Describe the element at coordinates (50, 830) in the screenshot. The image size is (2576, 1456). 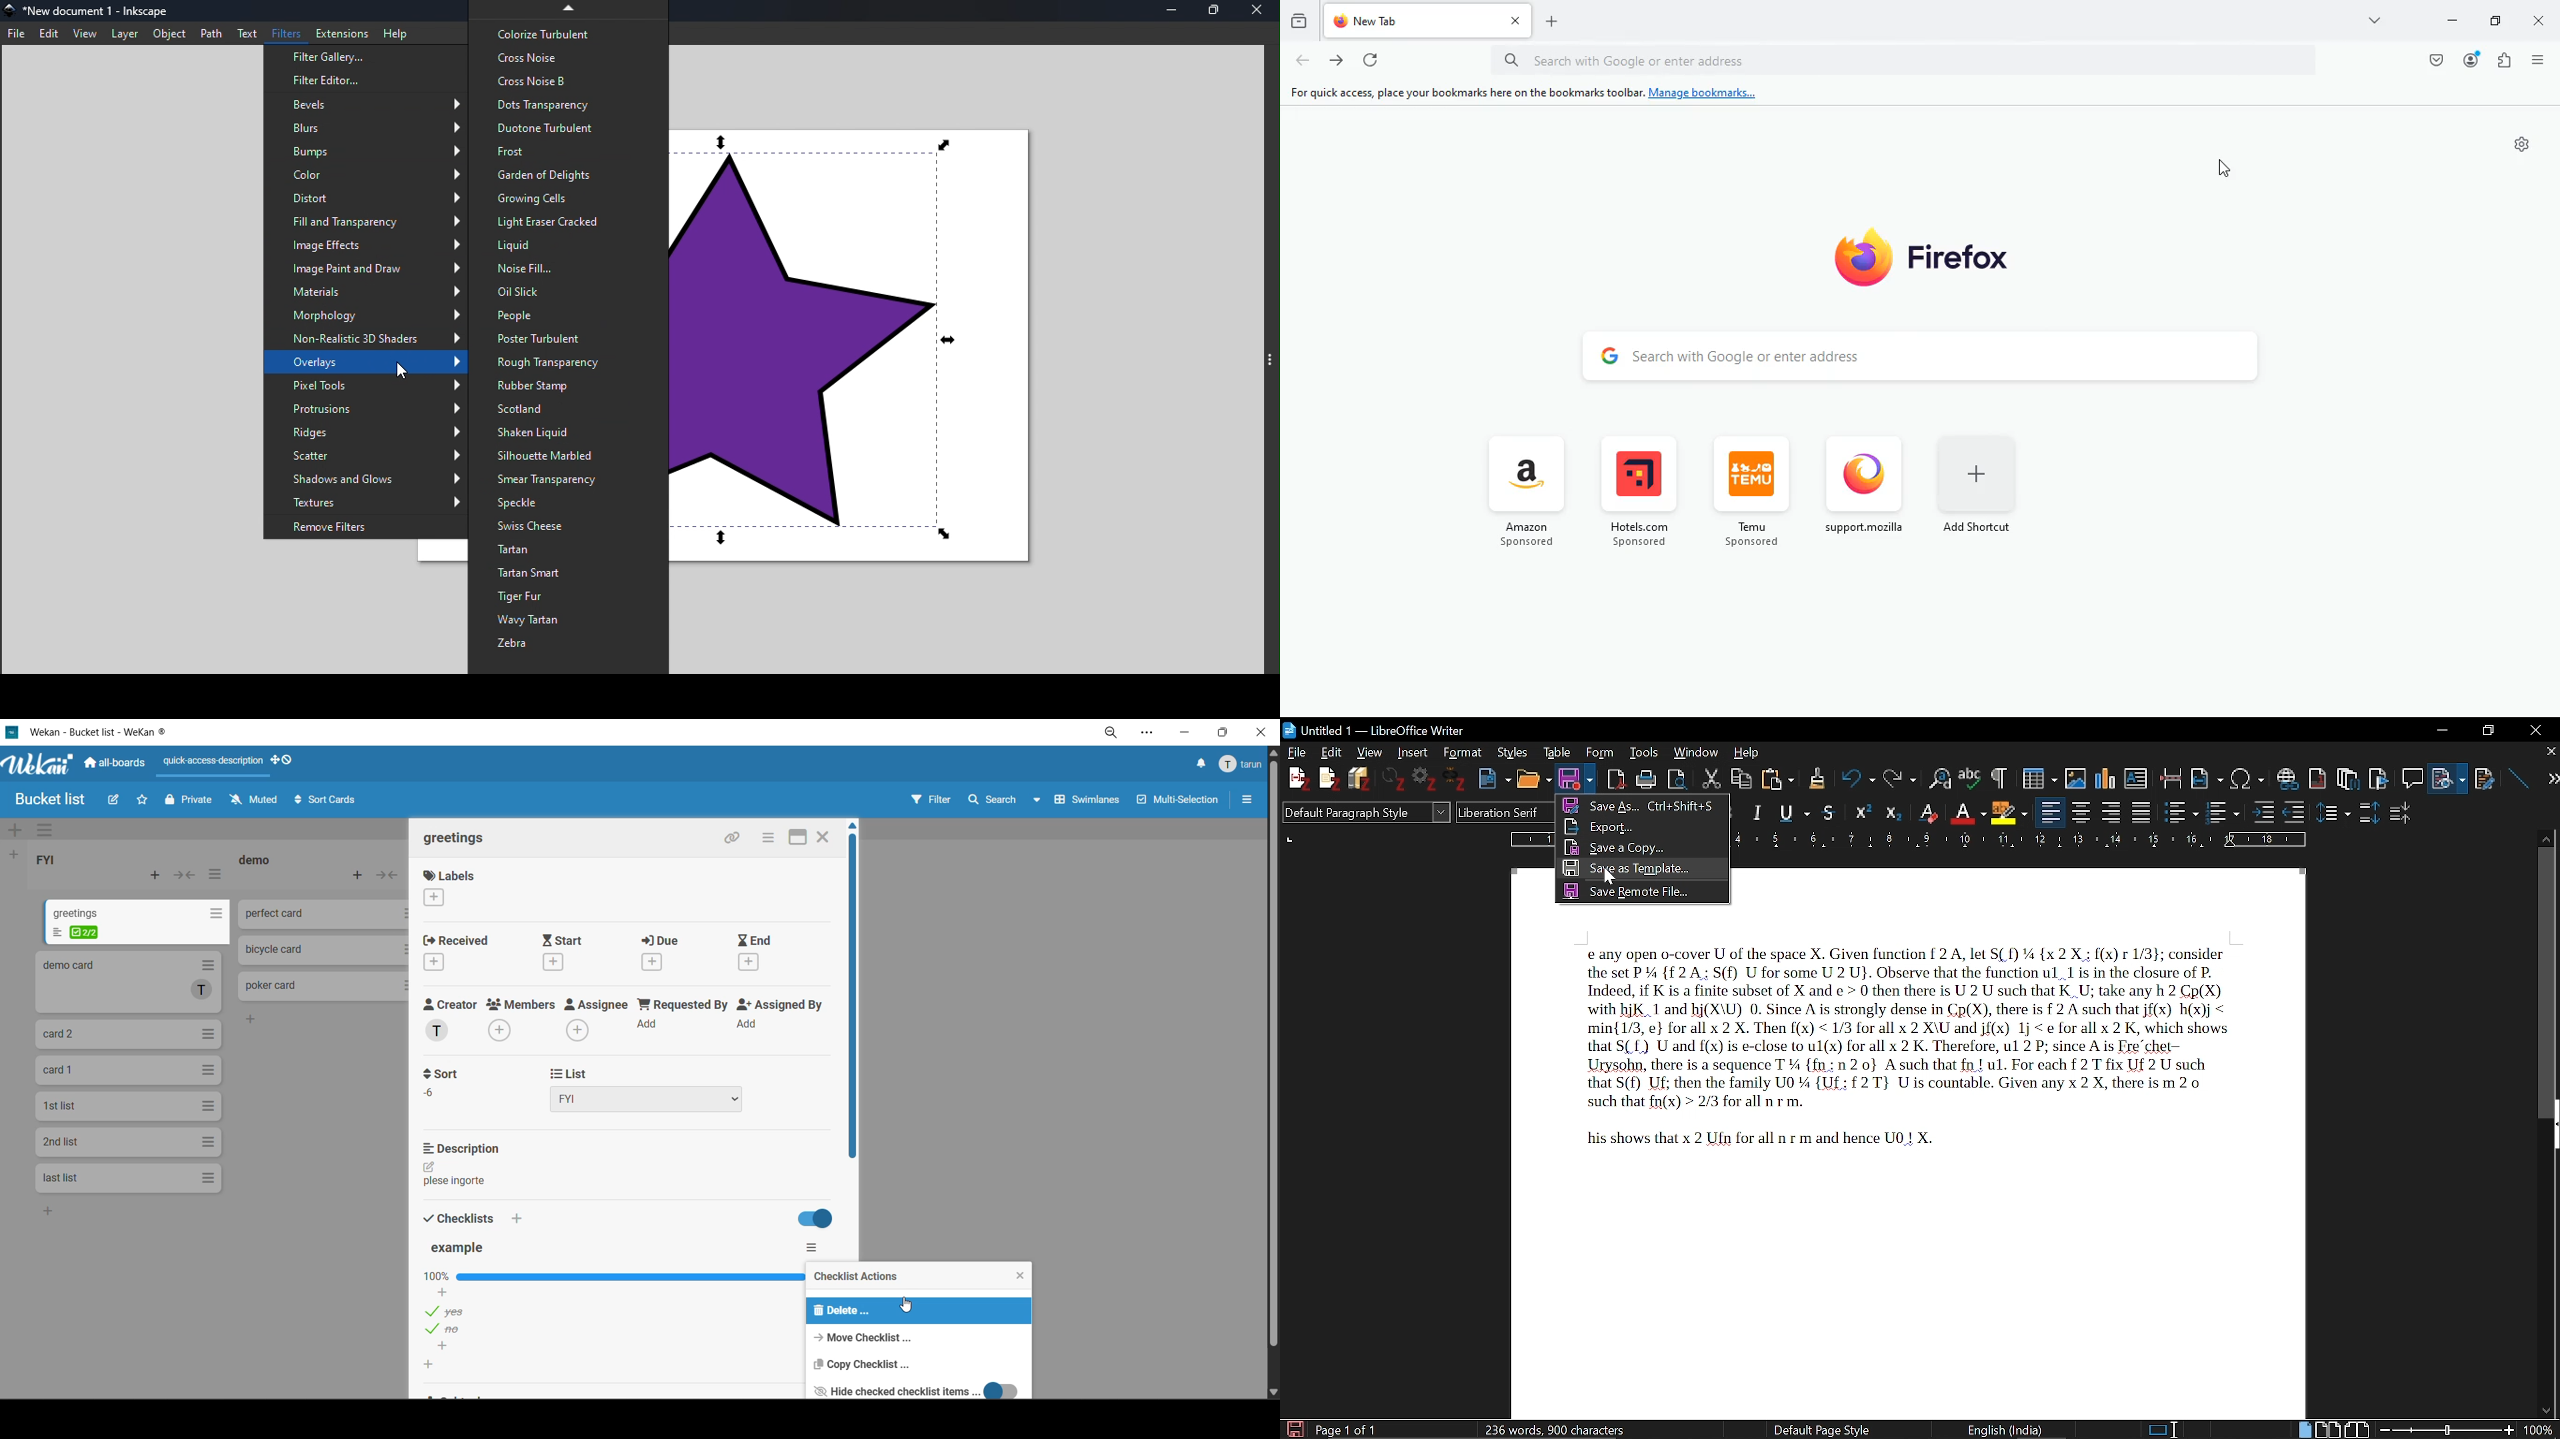
I see `swimlane actions` at that location.